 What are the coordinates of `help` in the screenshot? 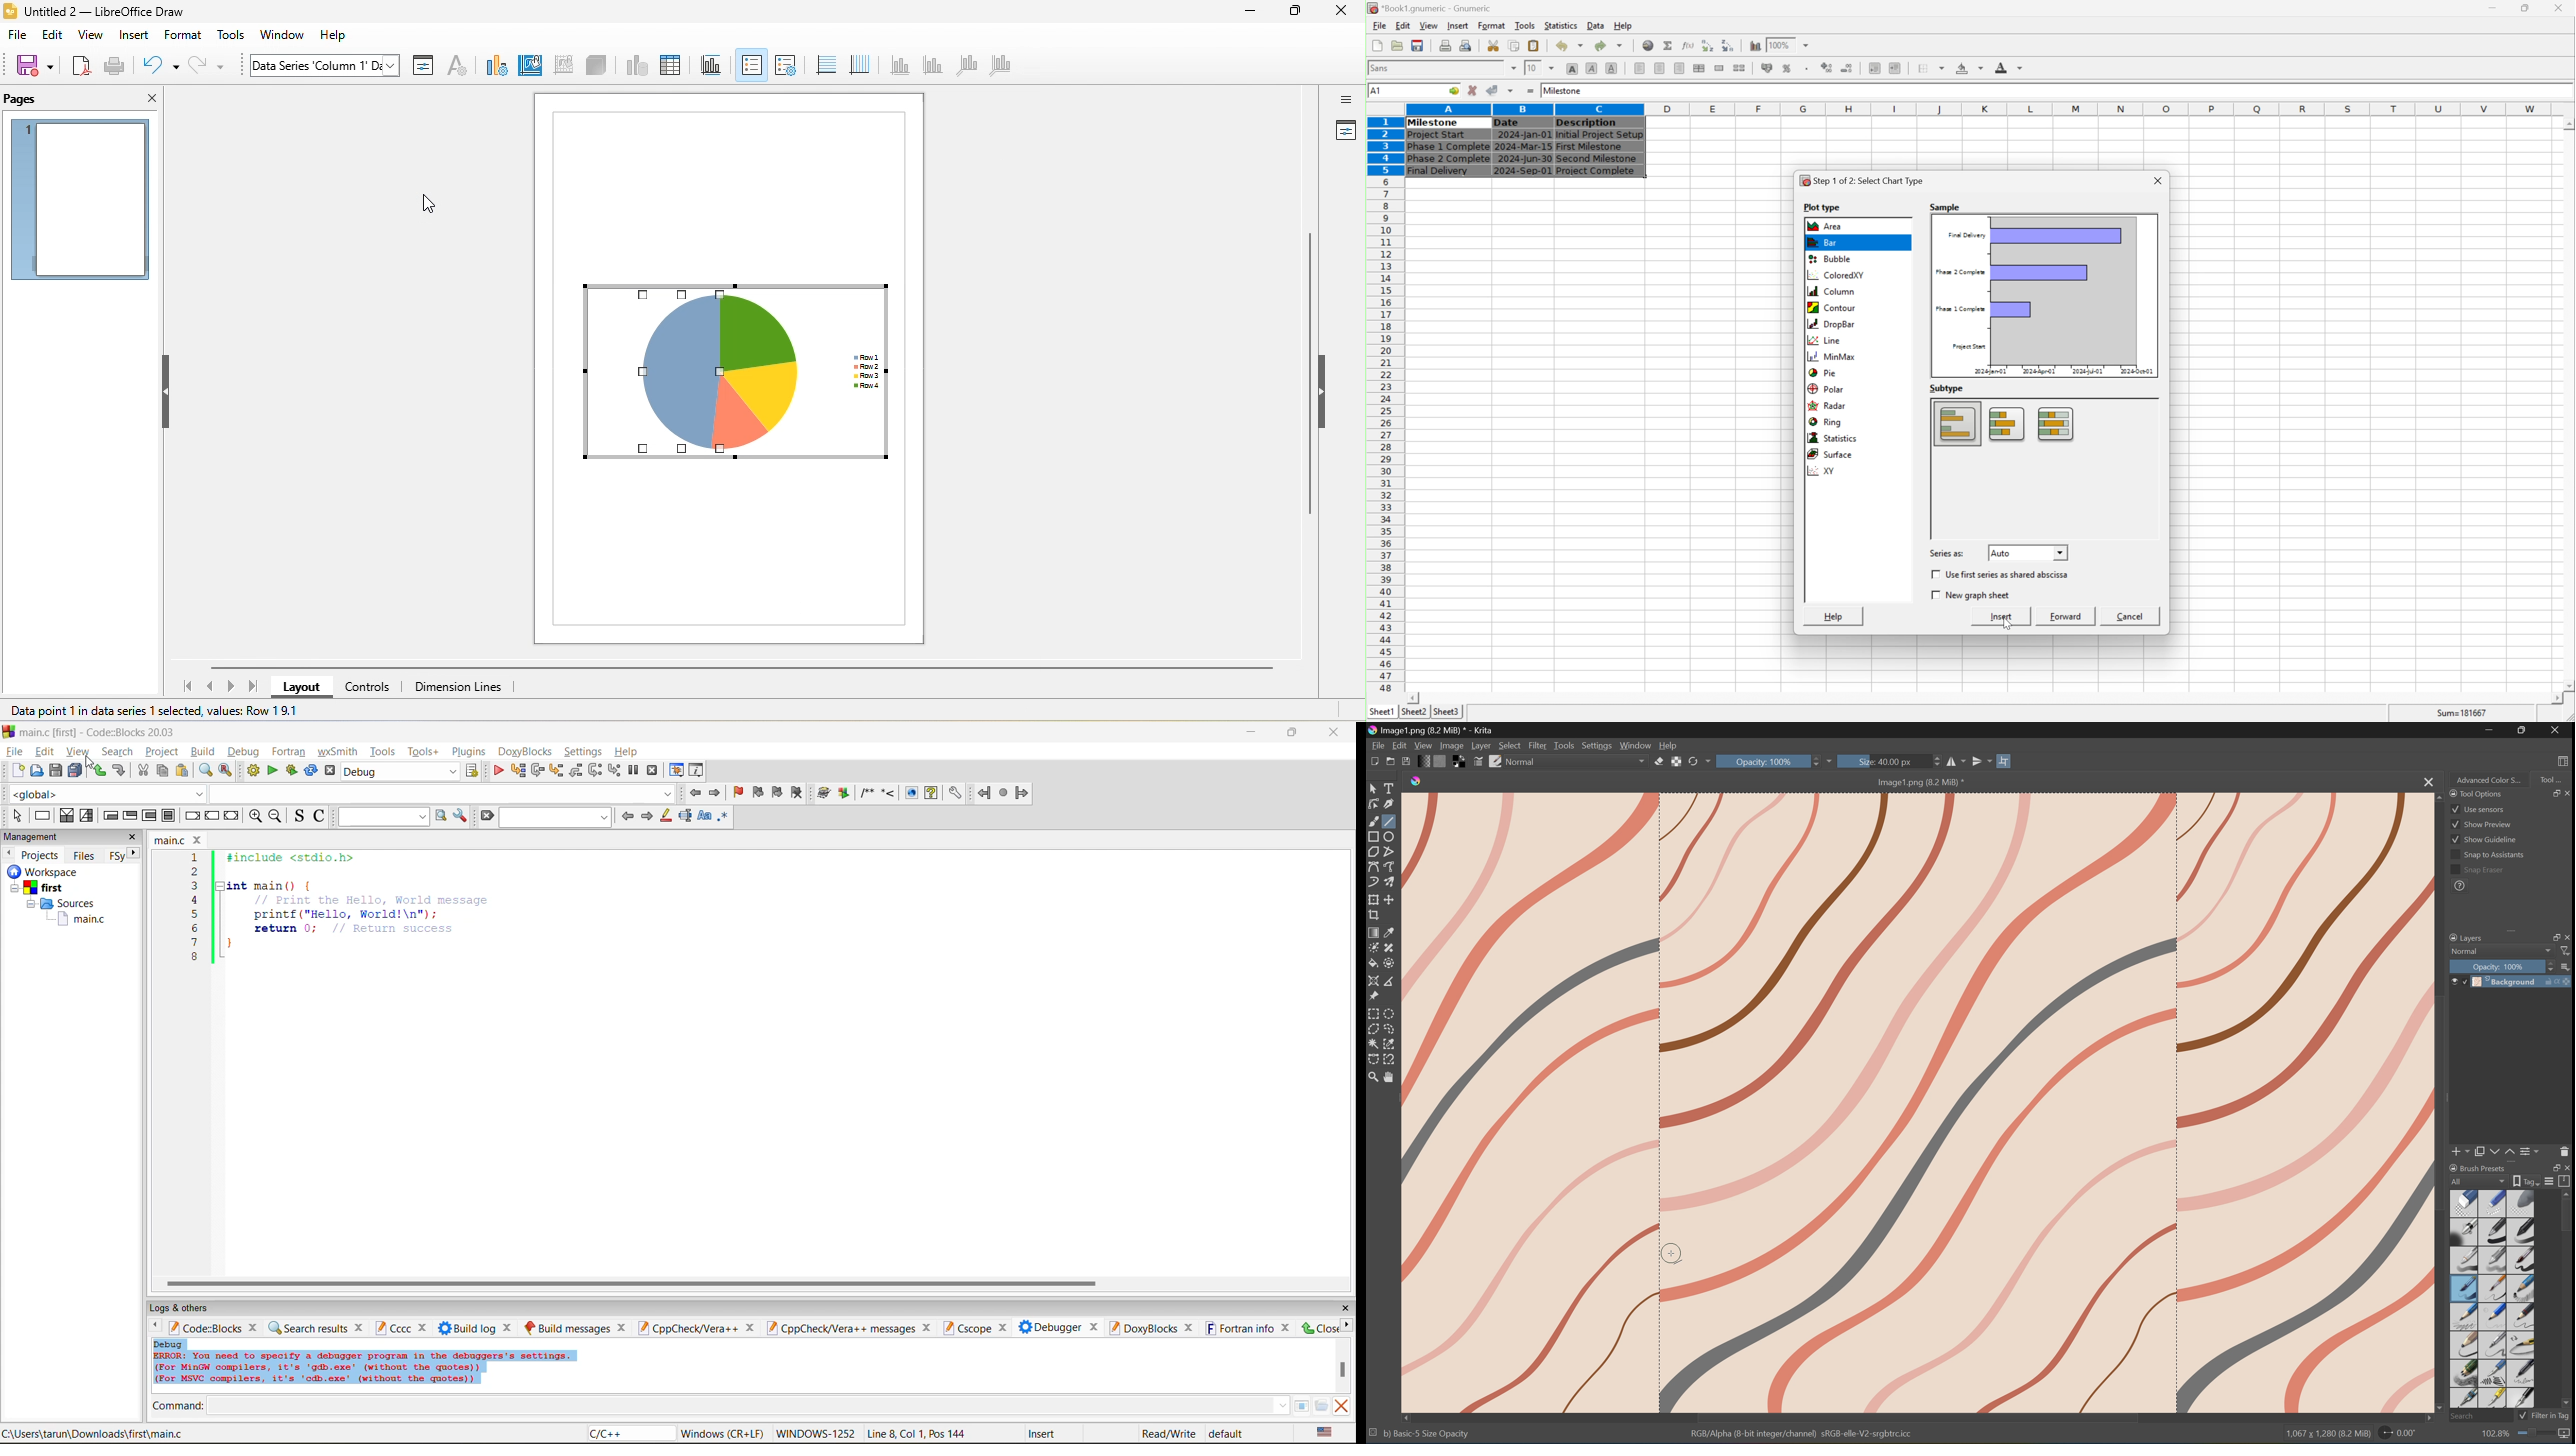 It's located at (338, 35).